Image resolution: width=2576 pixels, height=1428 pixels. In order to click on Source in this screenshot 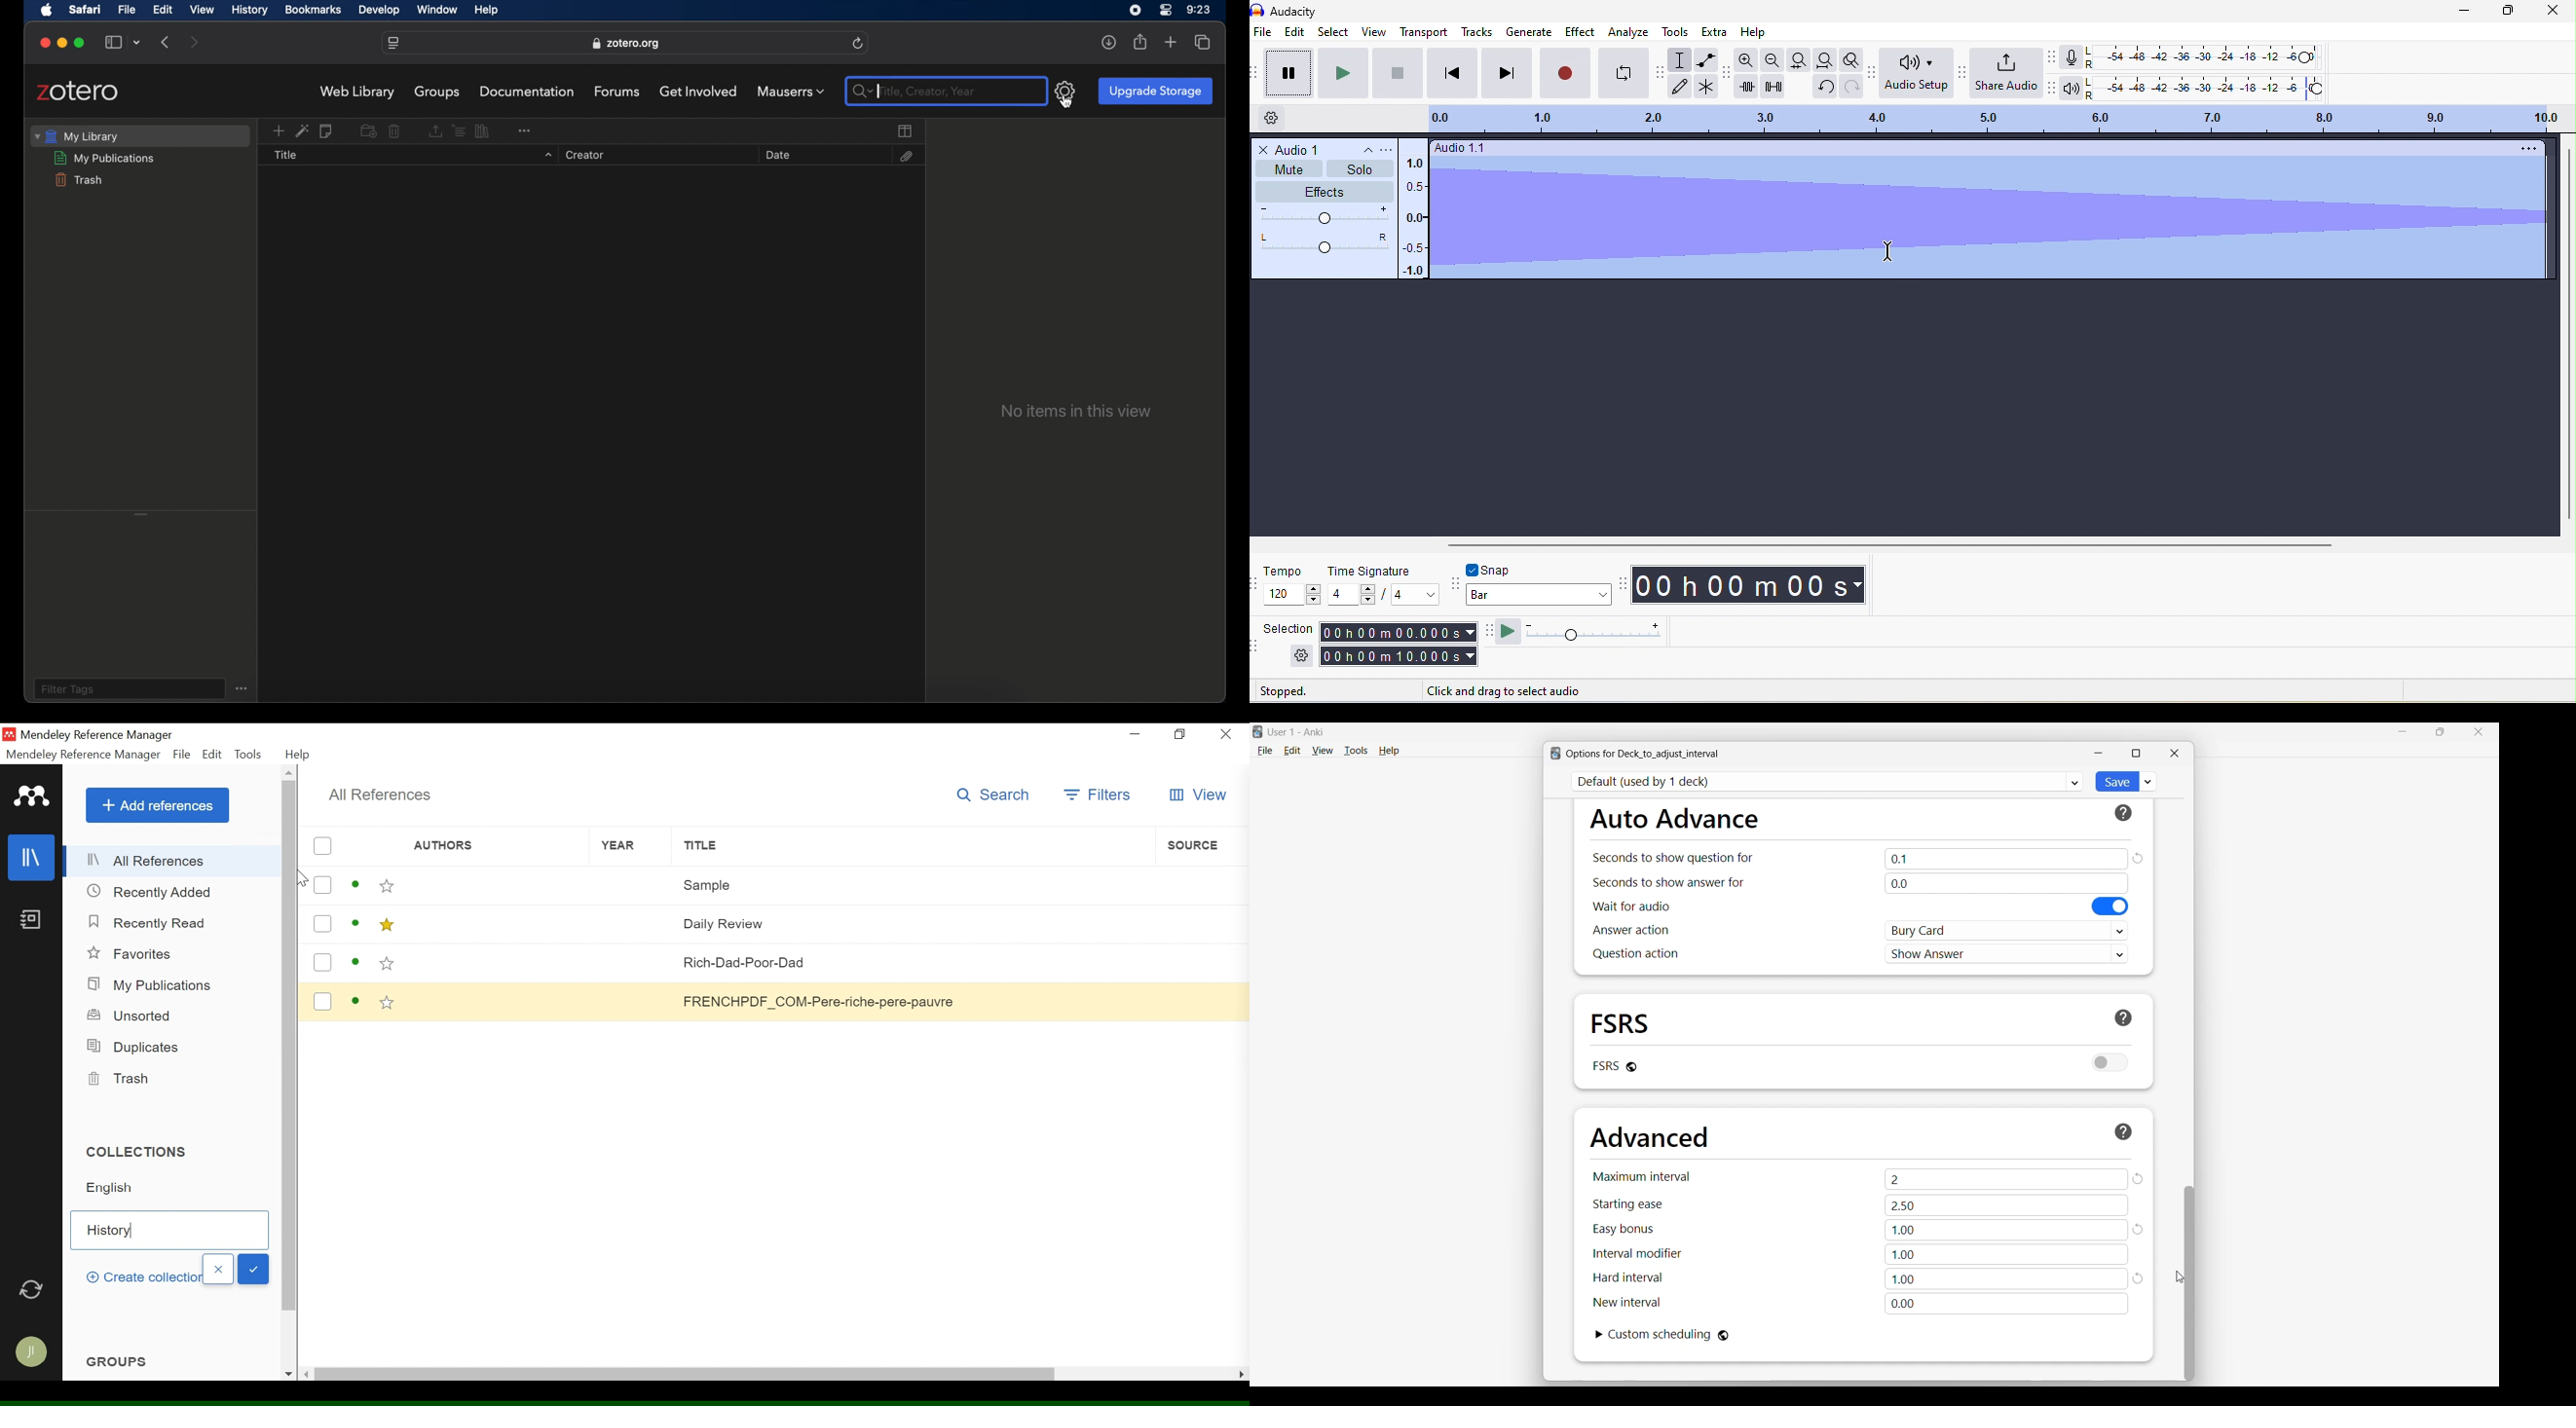, I will do `click(1202, 884)`.